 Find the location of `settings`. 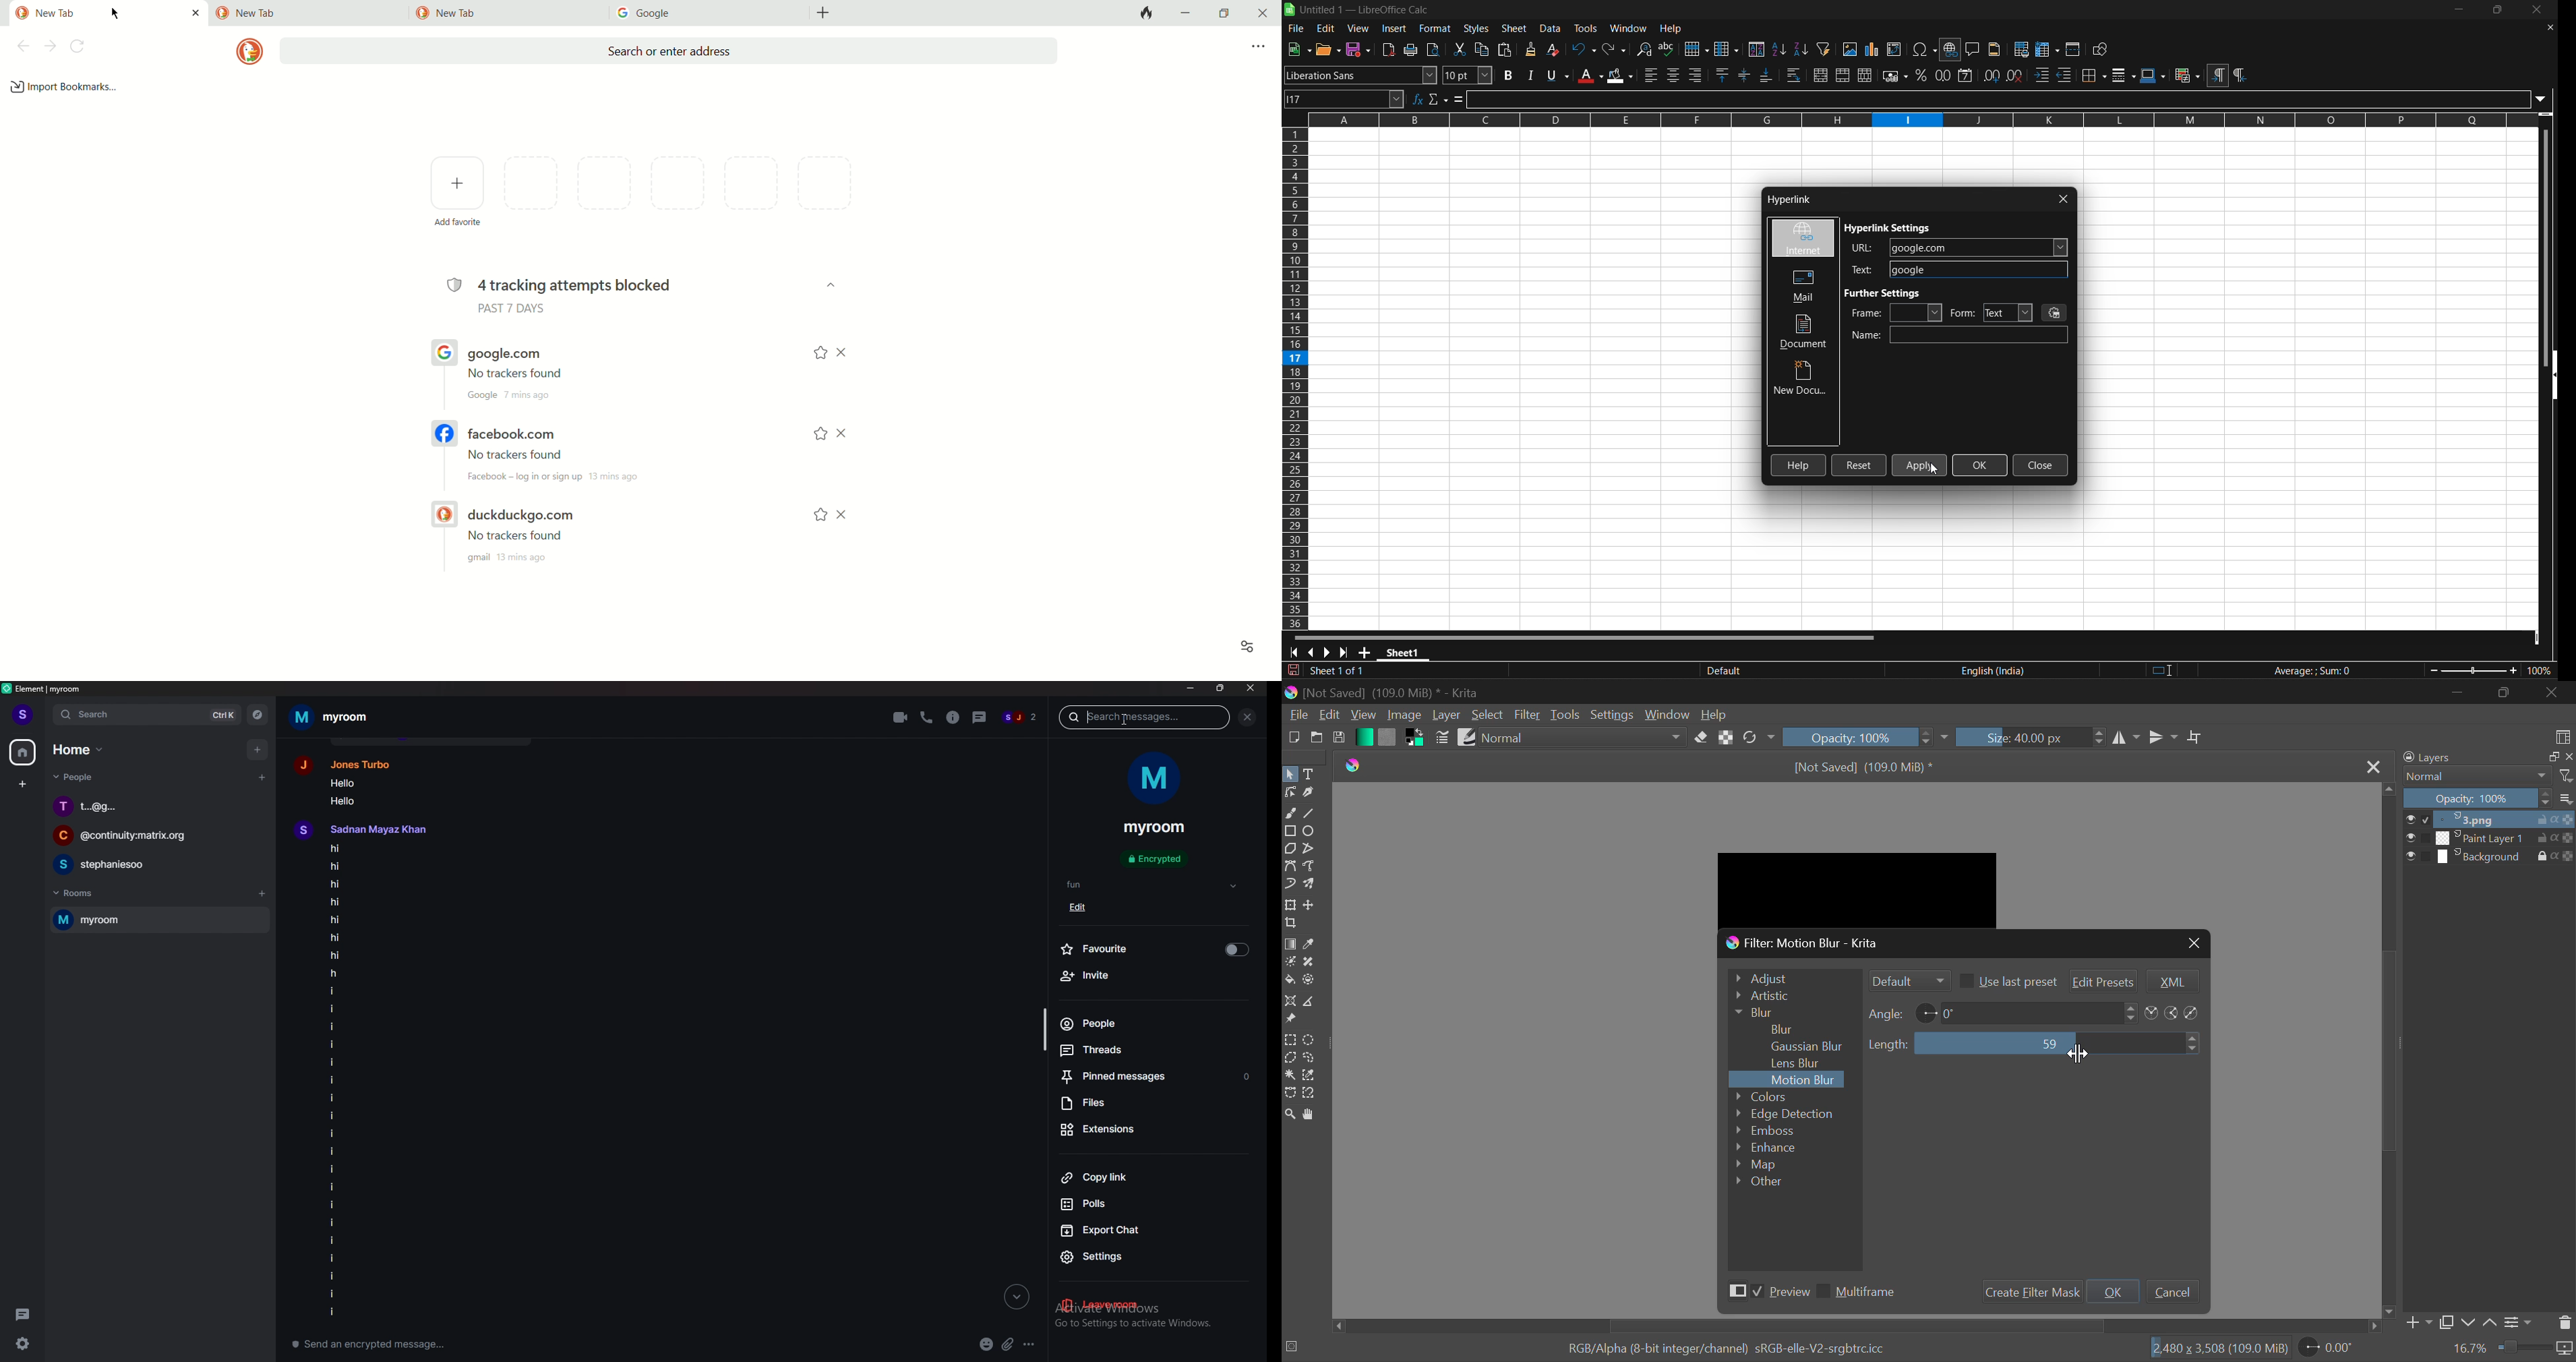

settings is located at coordinates (26, 1345).